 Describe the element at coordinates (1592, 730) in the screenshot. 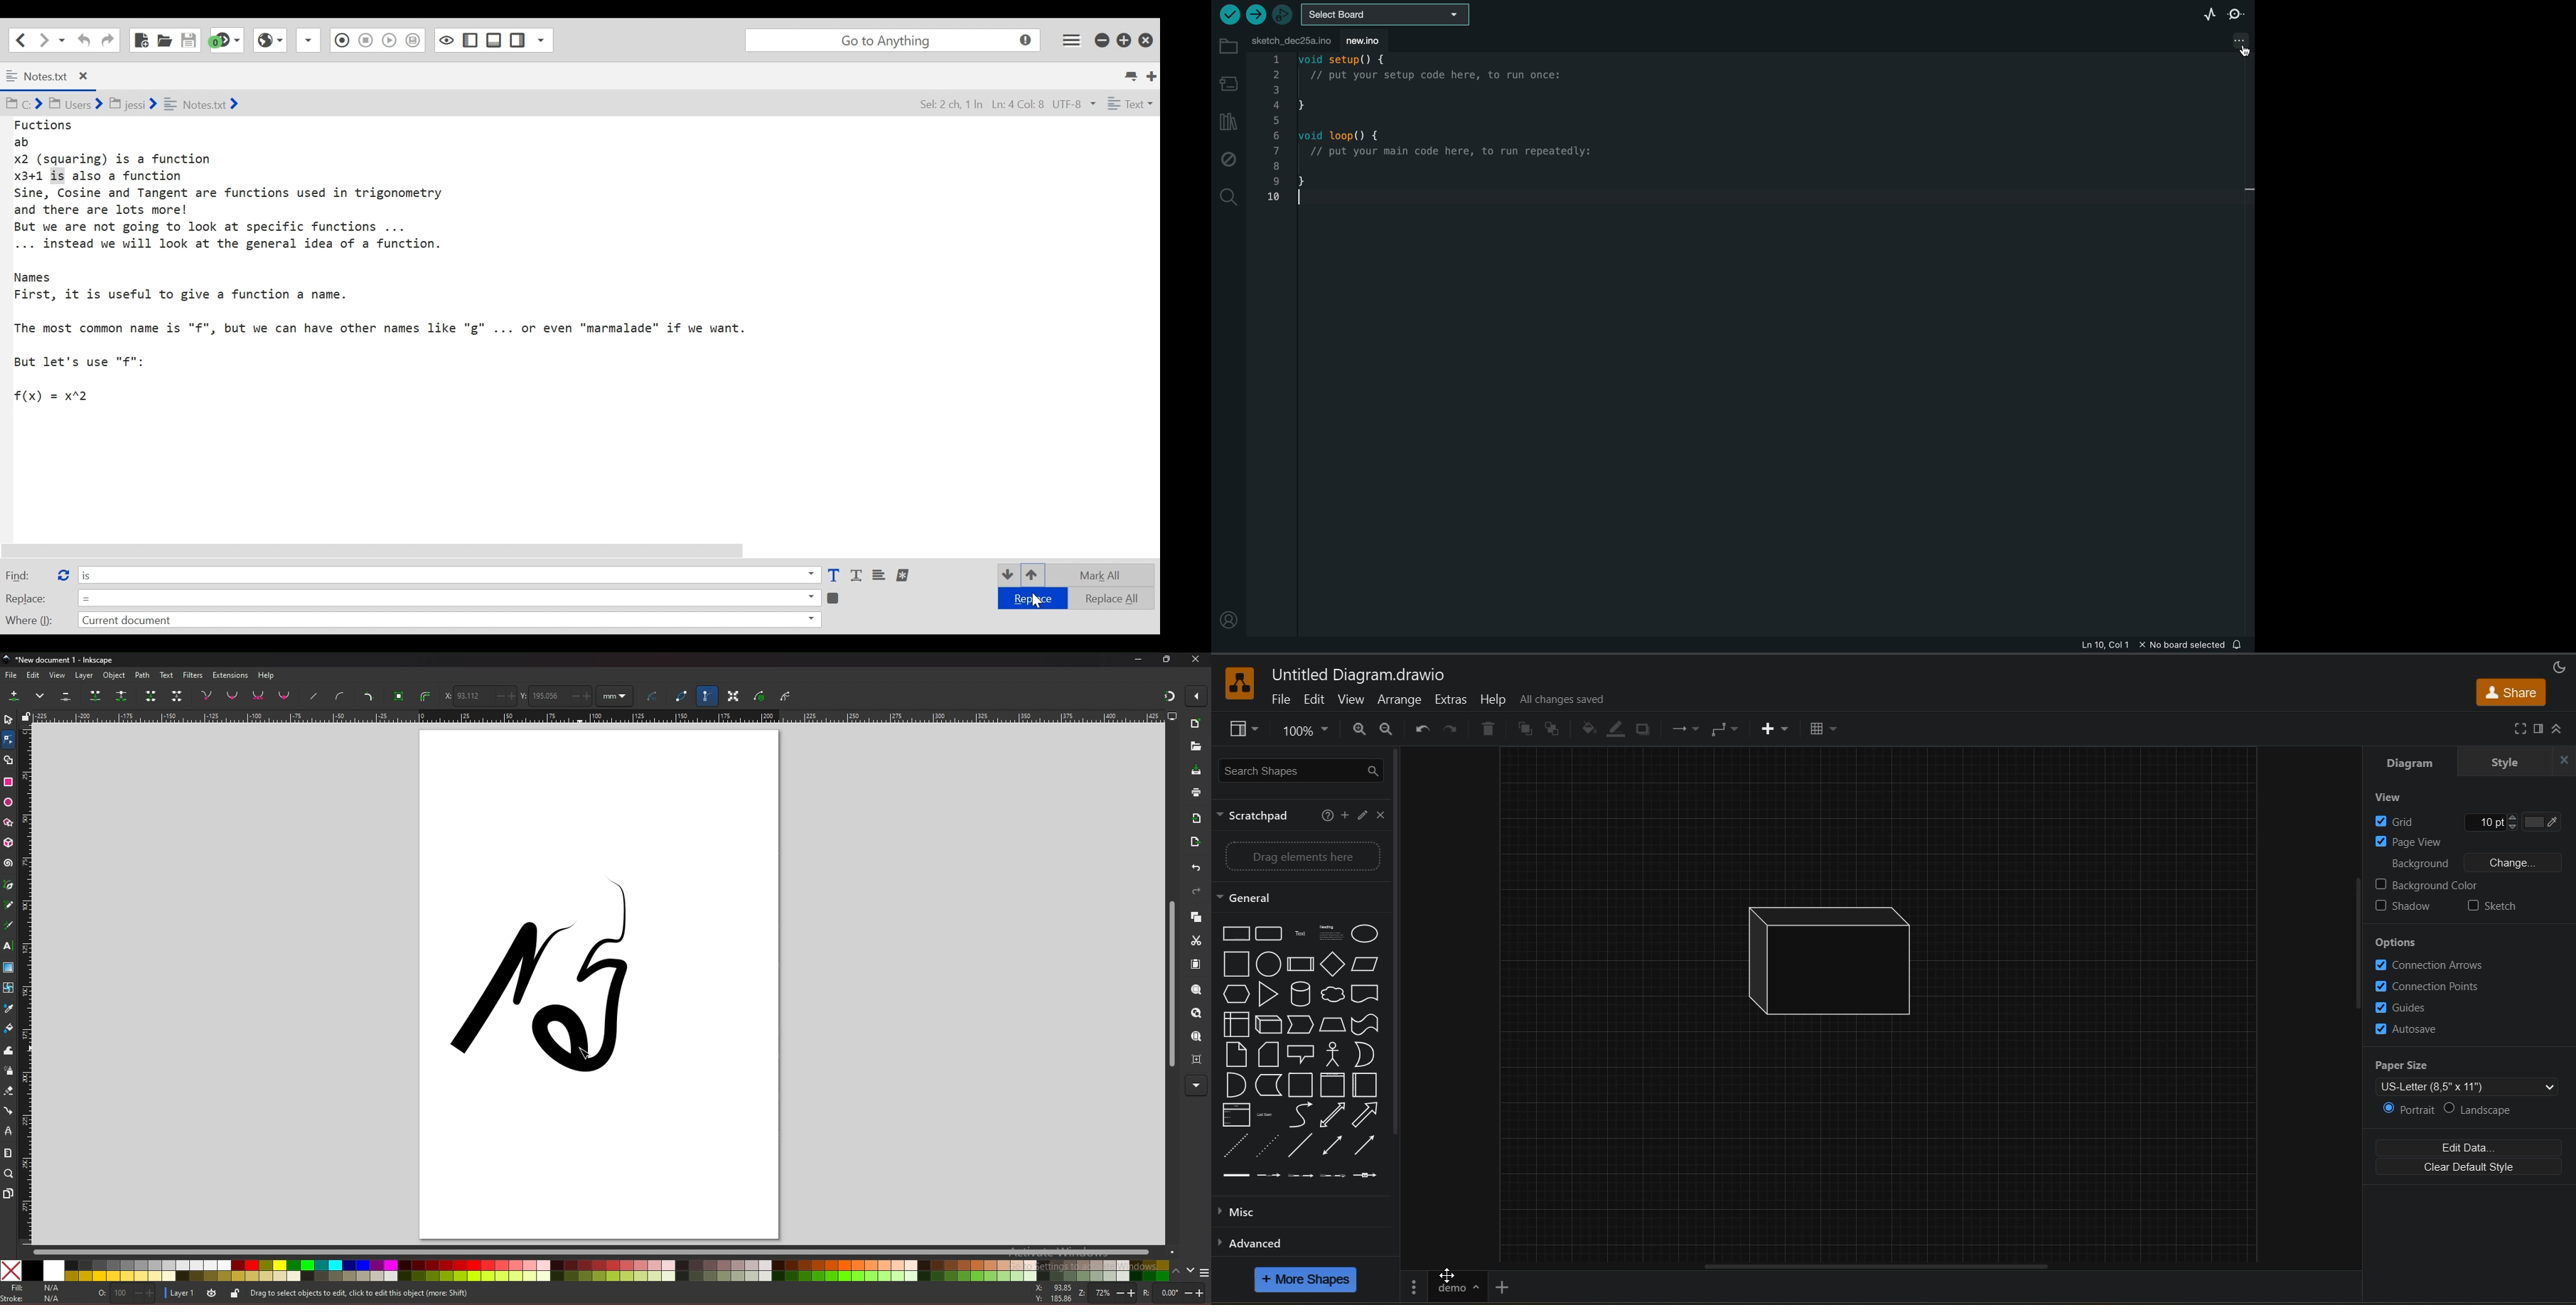

I see `fill color` at that location.